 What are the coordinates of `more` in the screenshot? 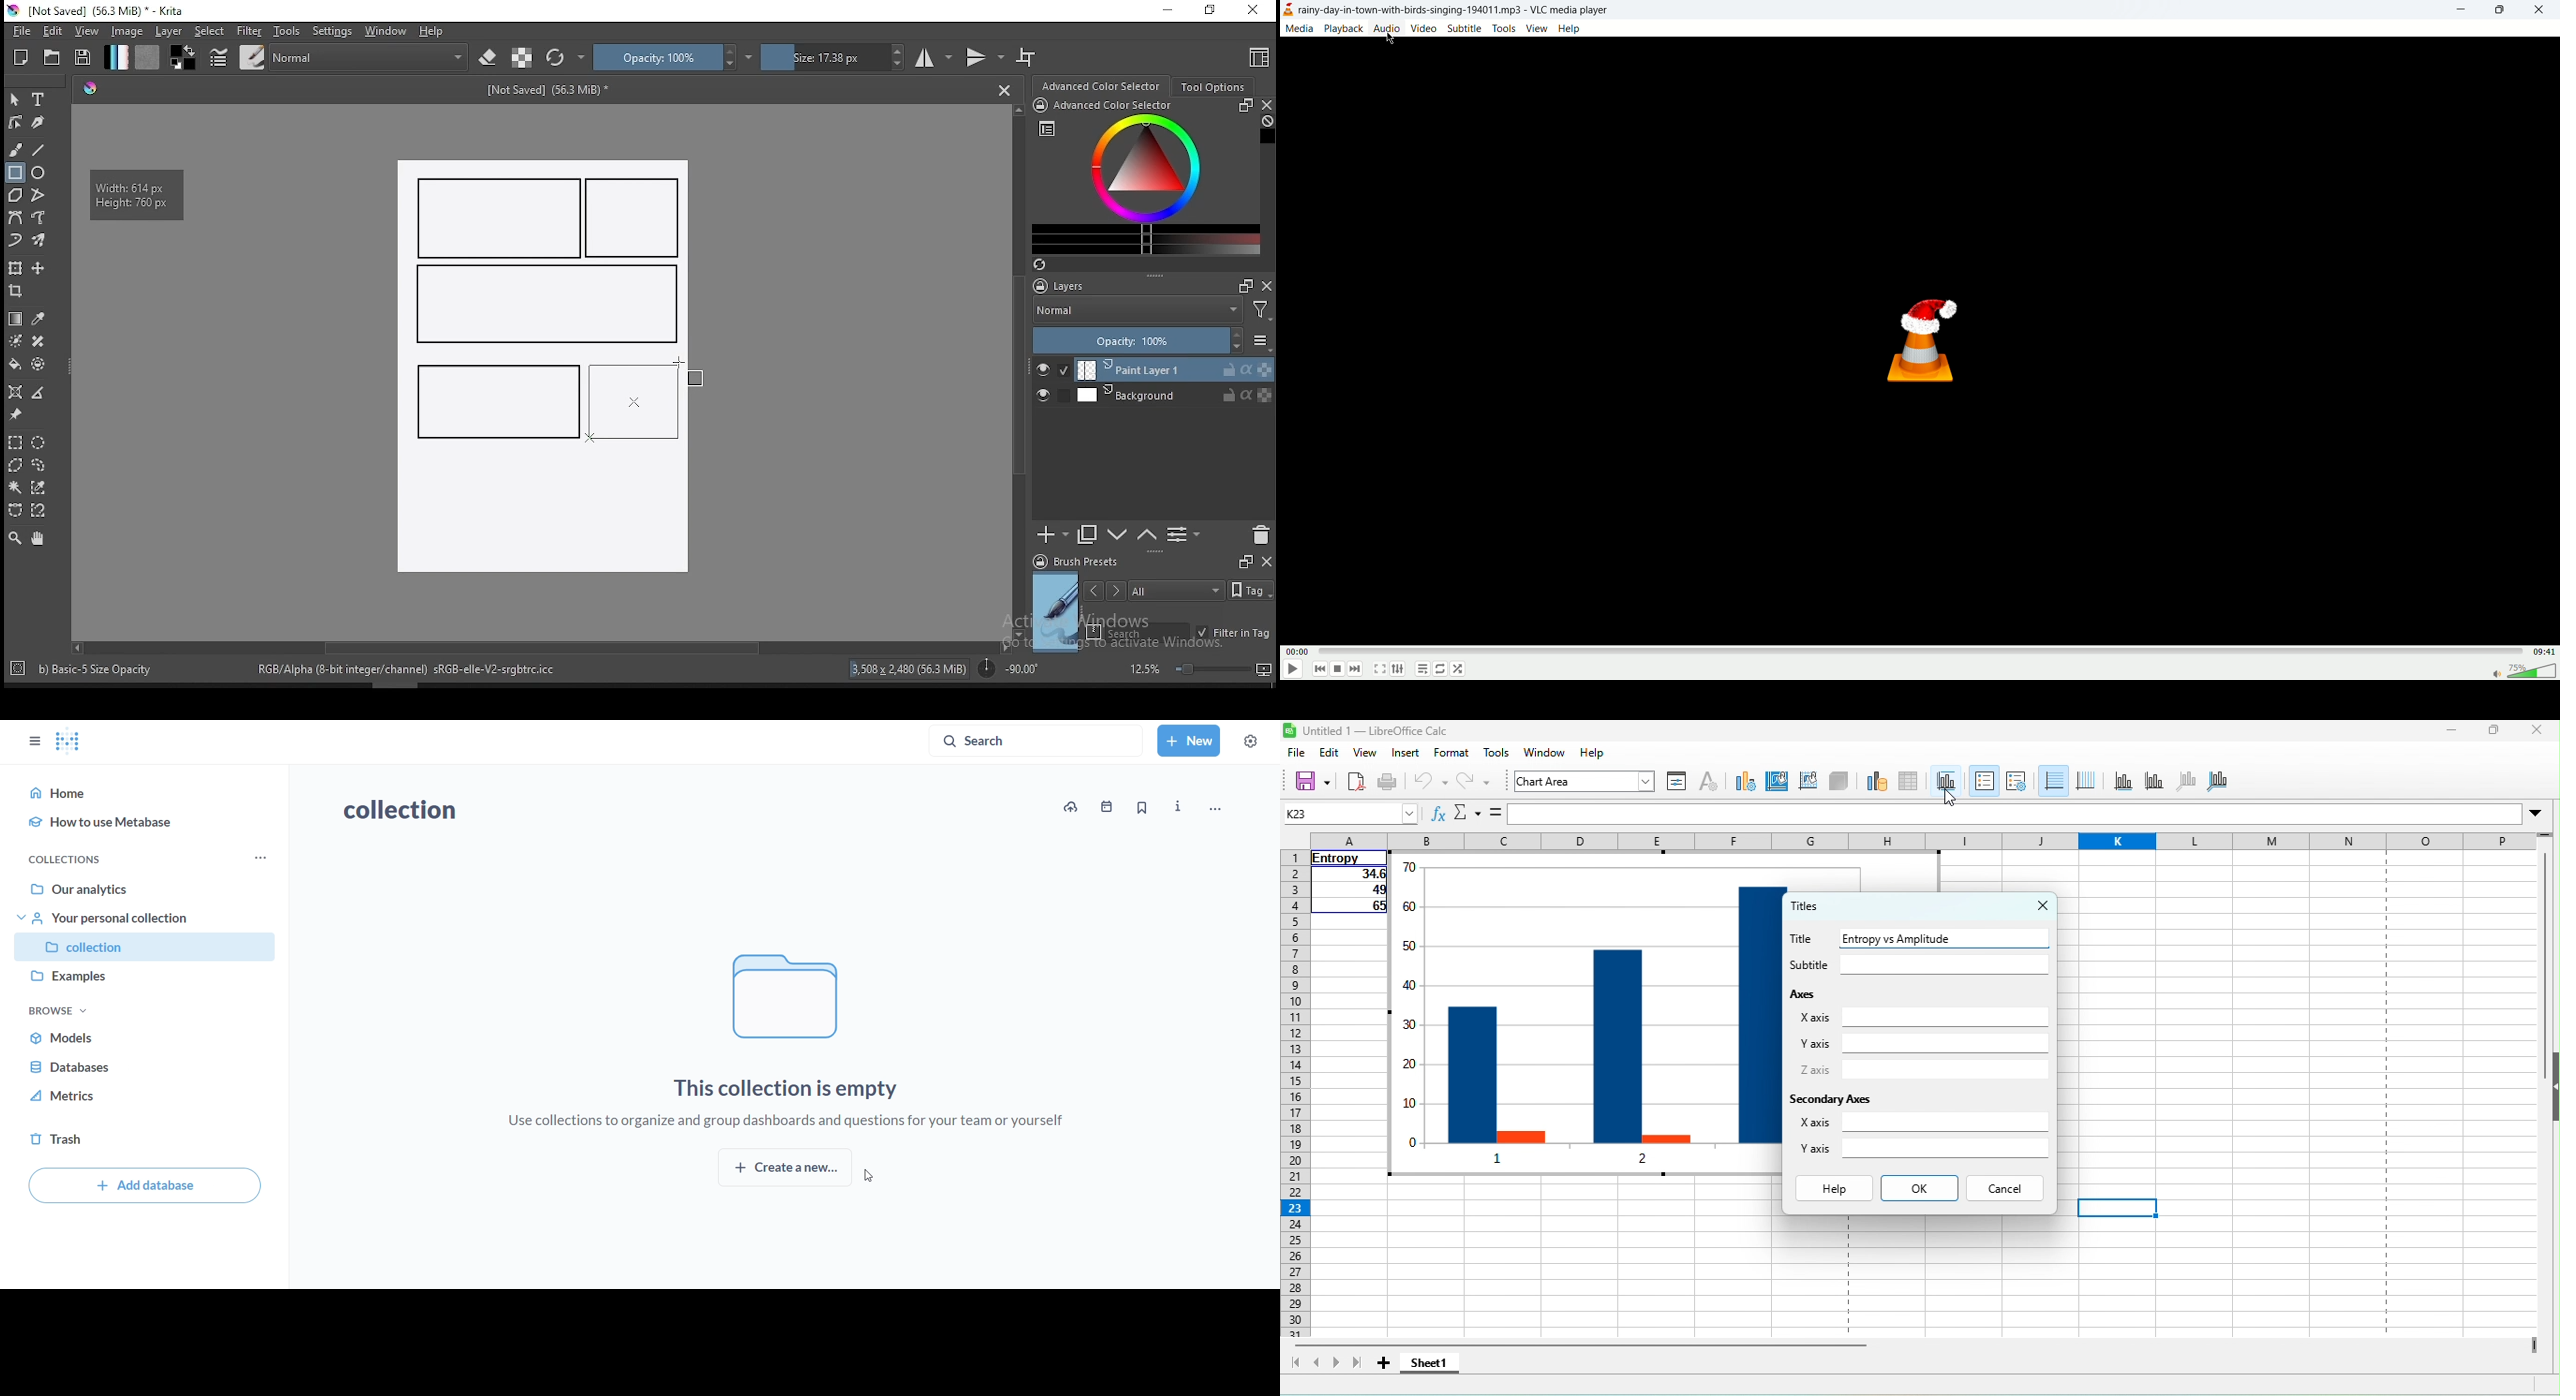 It's located at (261, 858).